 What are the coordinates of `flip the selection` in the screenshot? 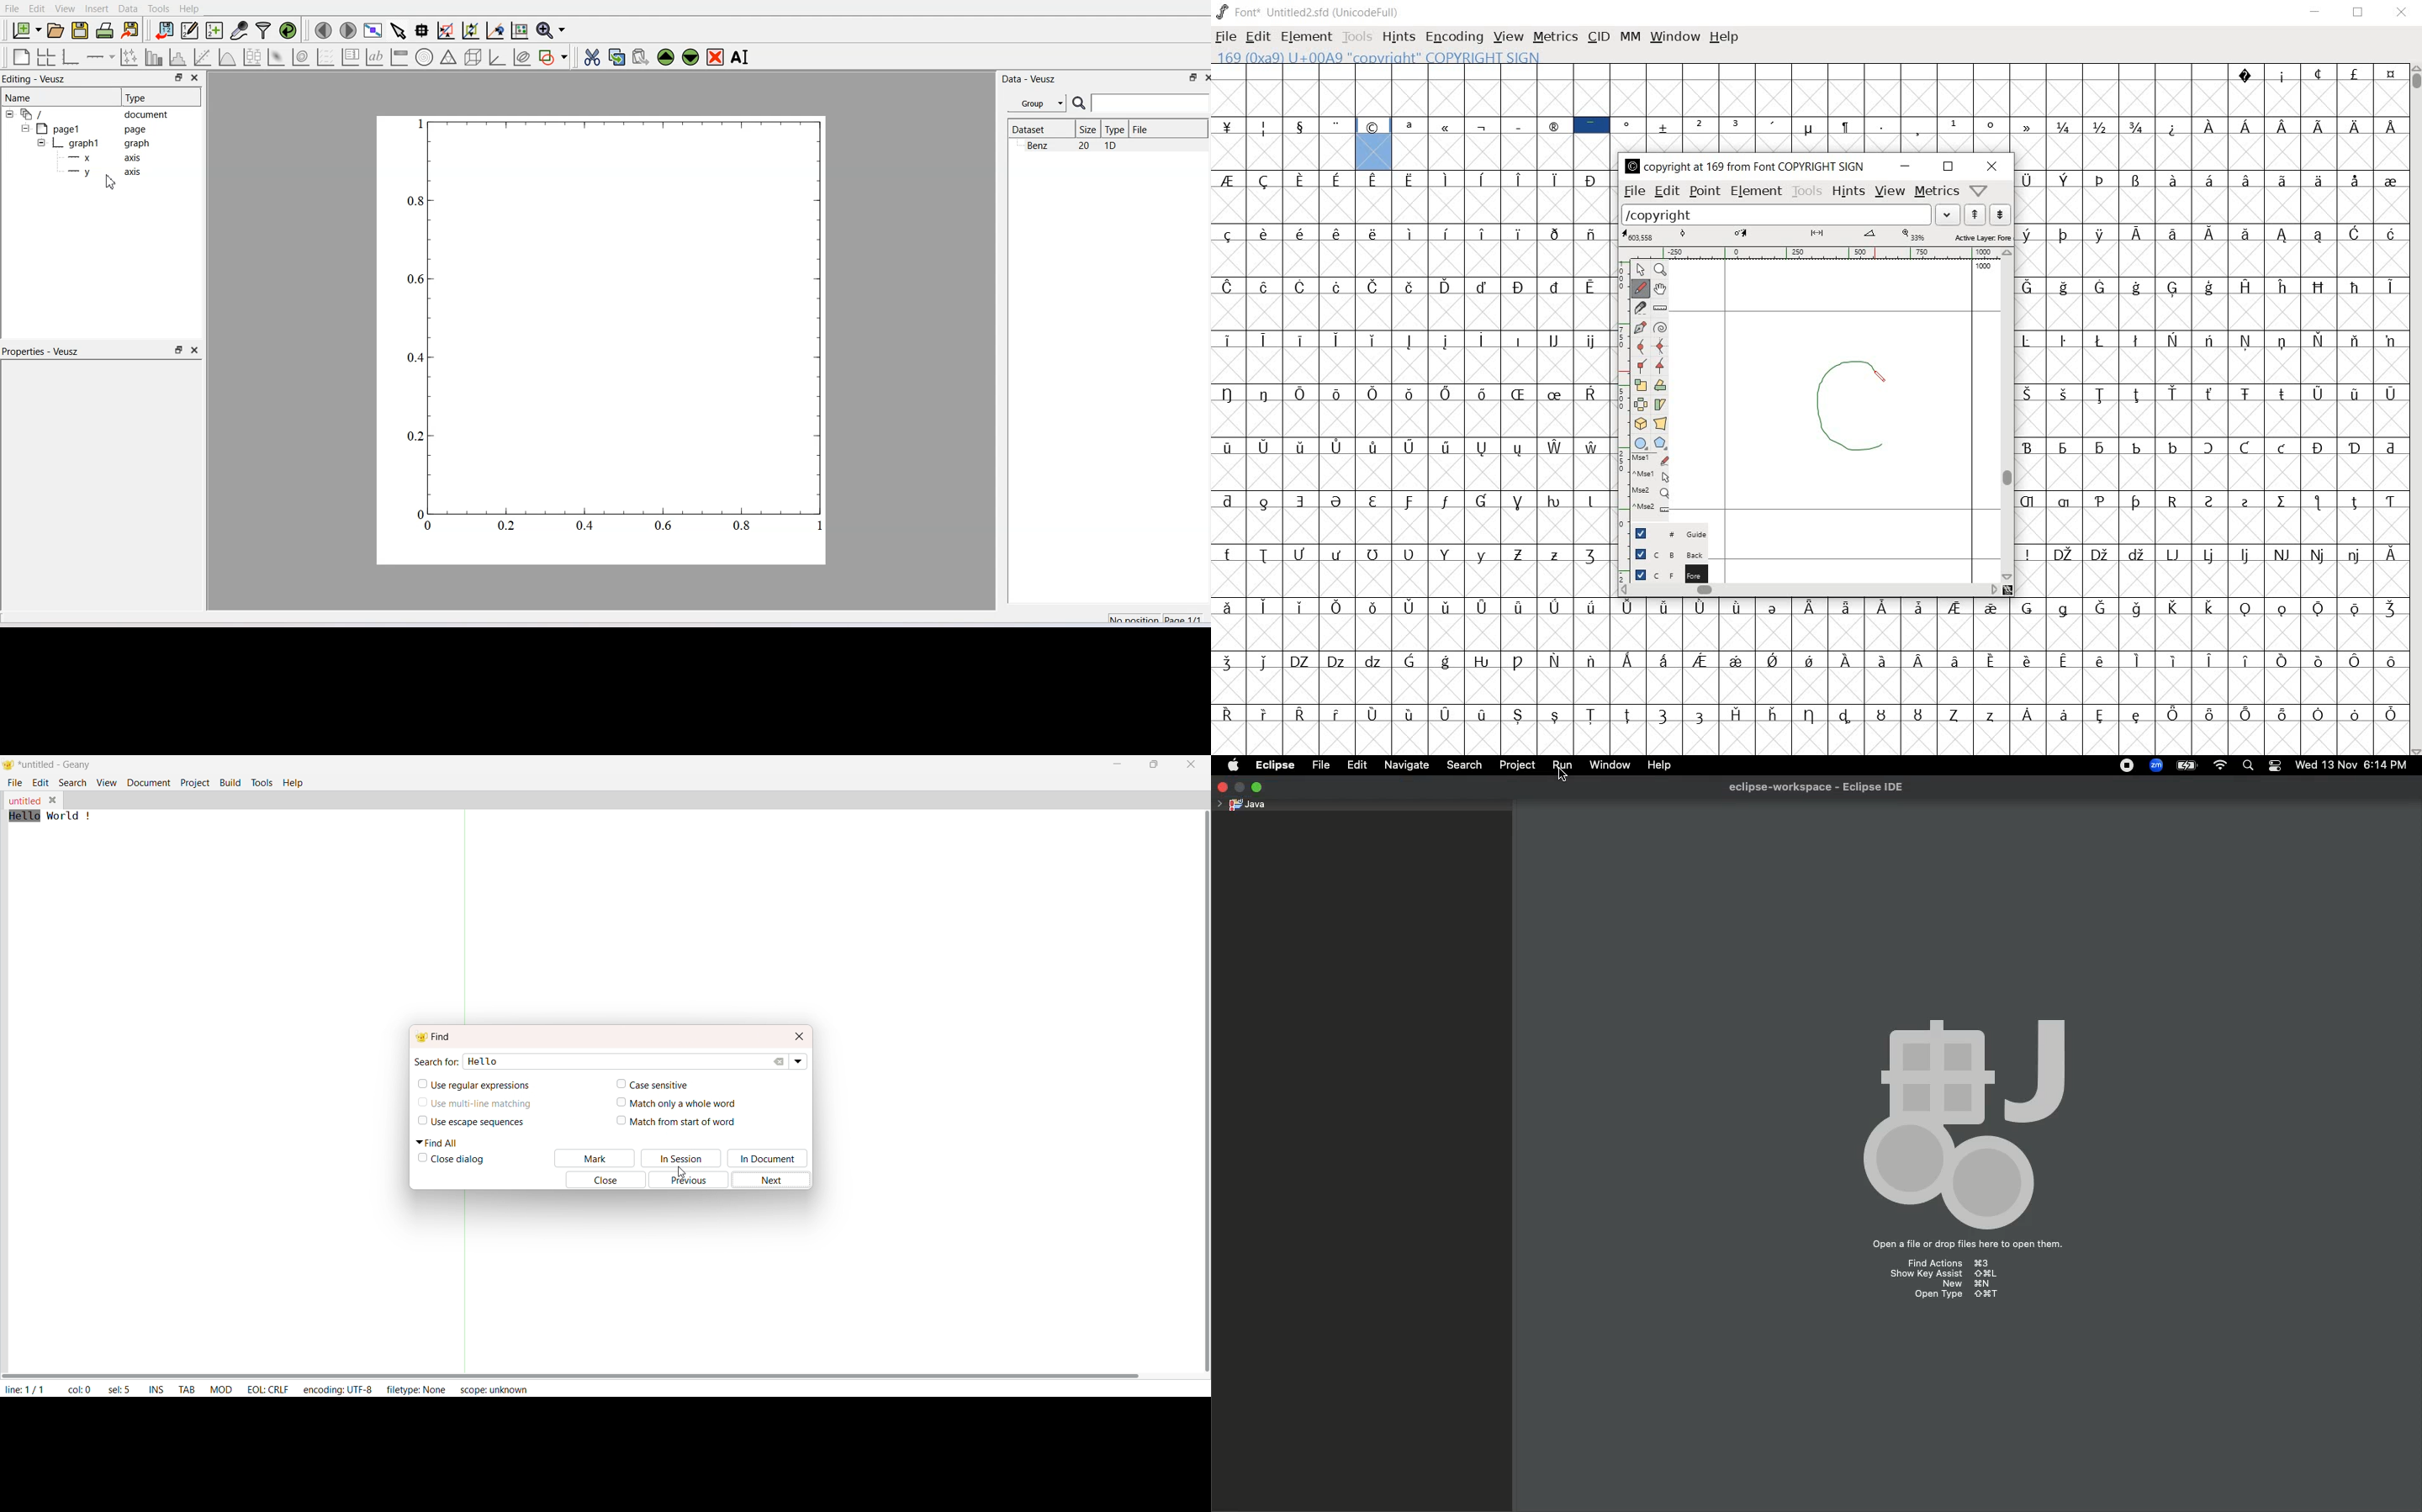 It's located at (1641, 404).